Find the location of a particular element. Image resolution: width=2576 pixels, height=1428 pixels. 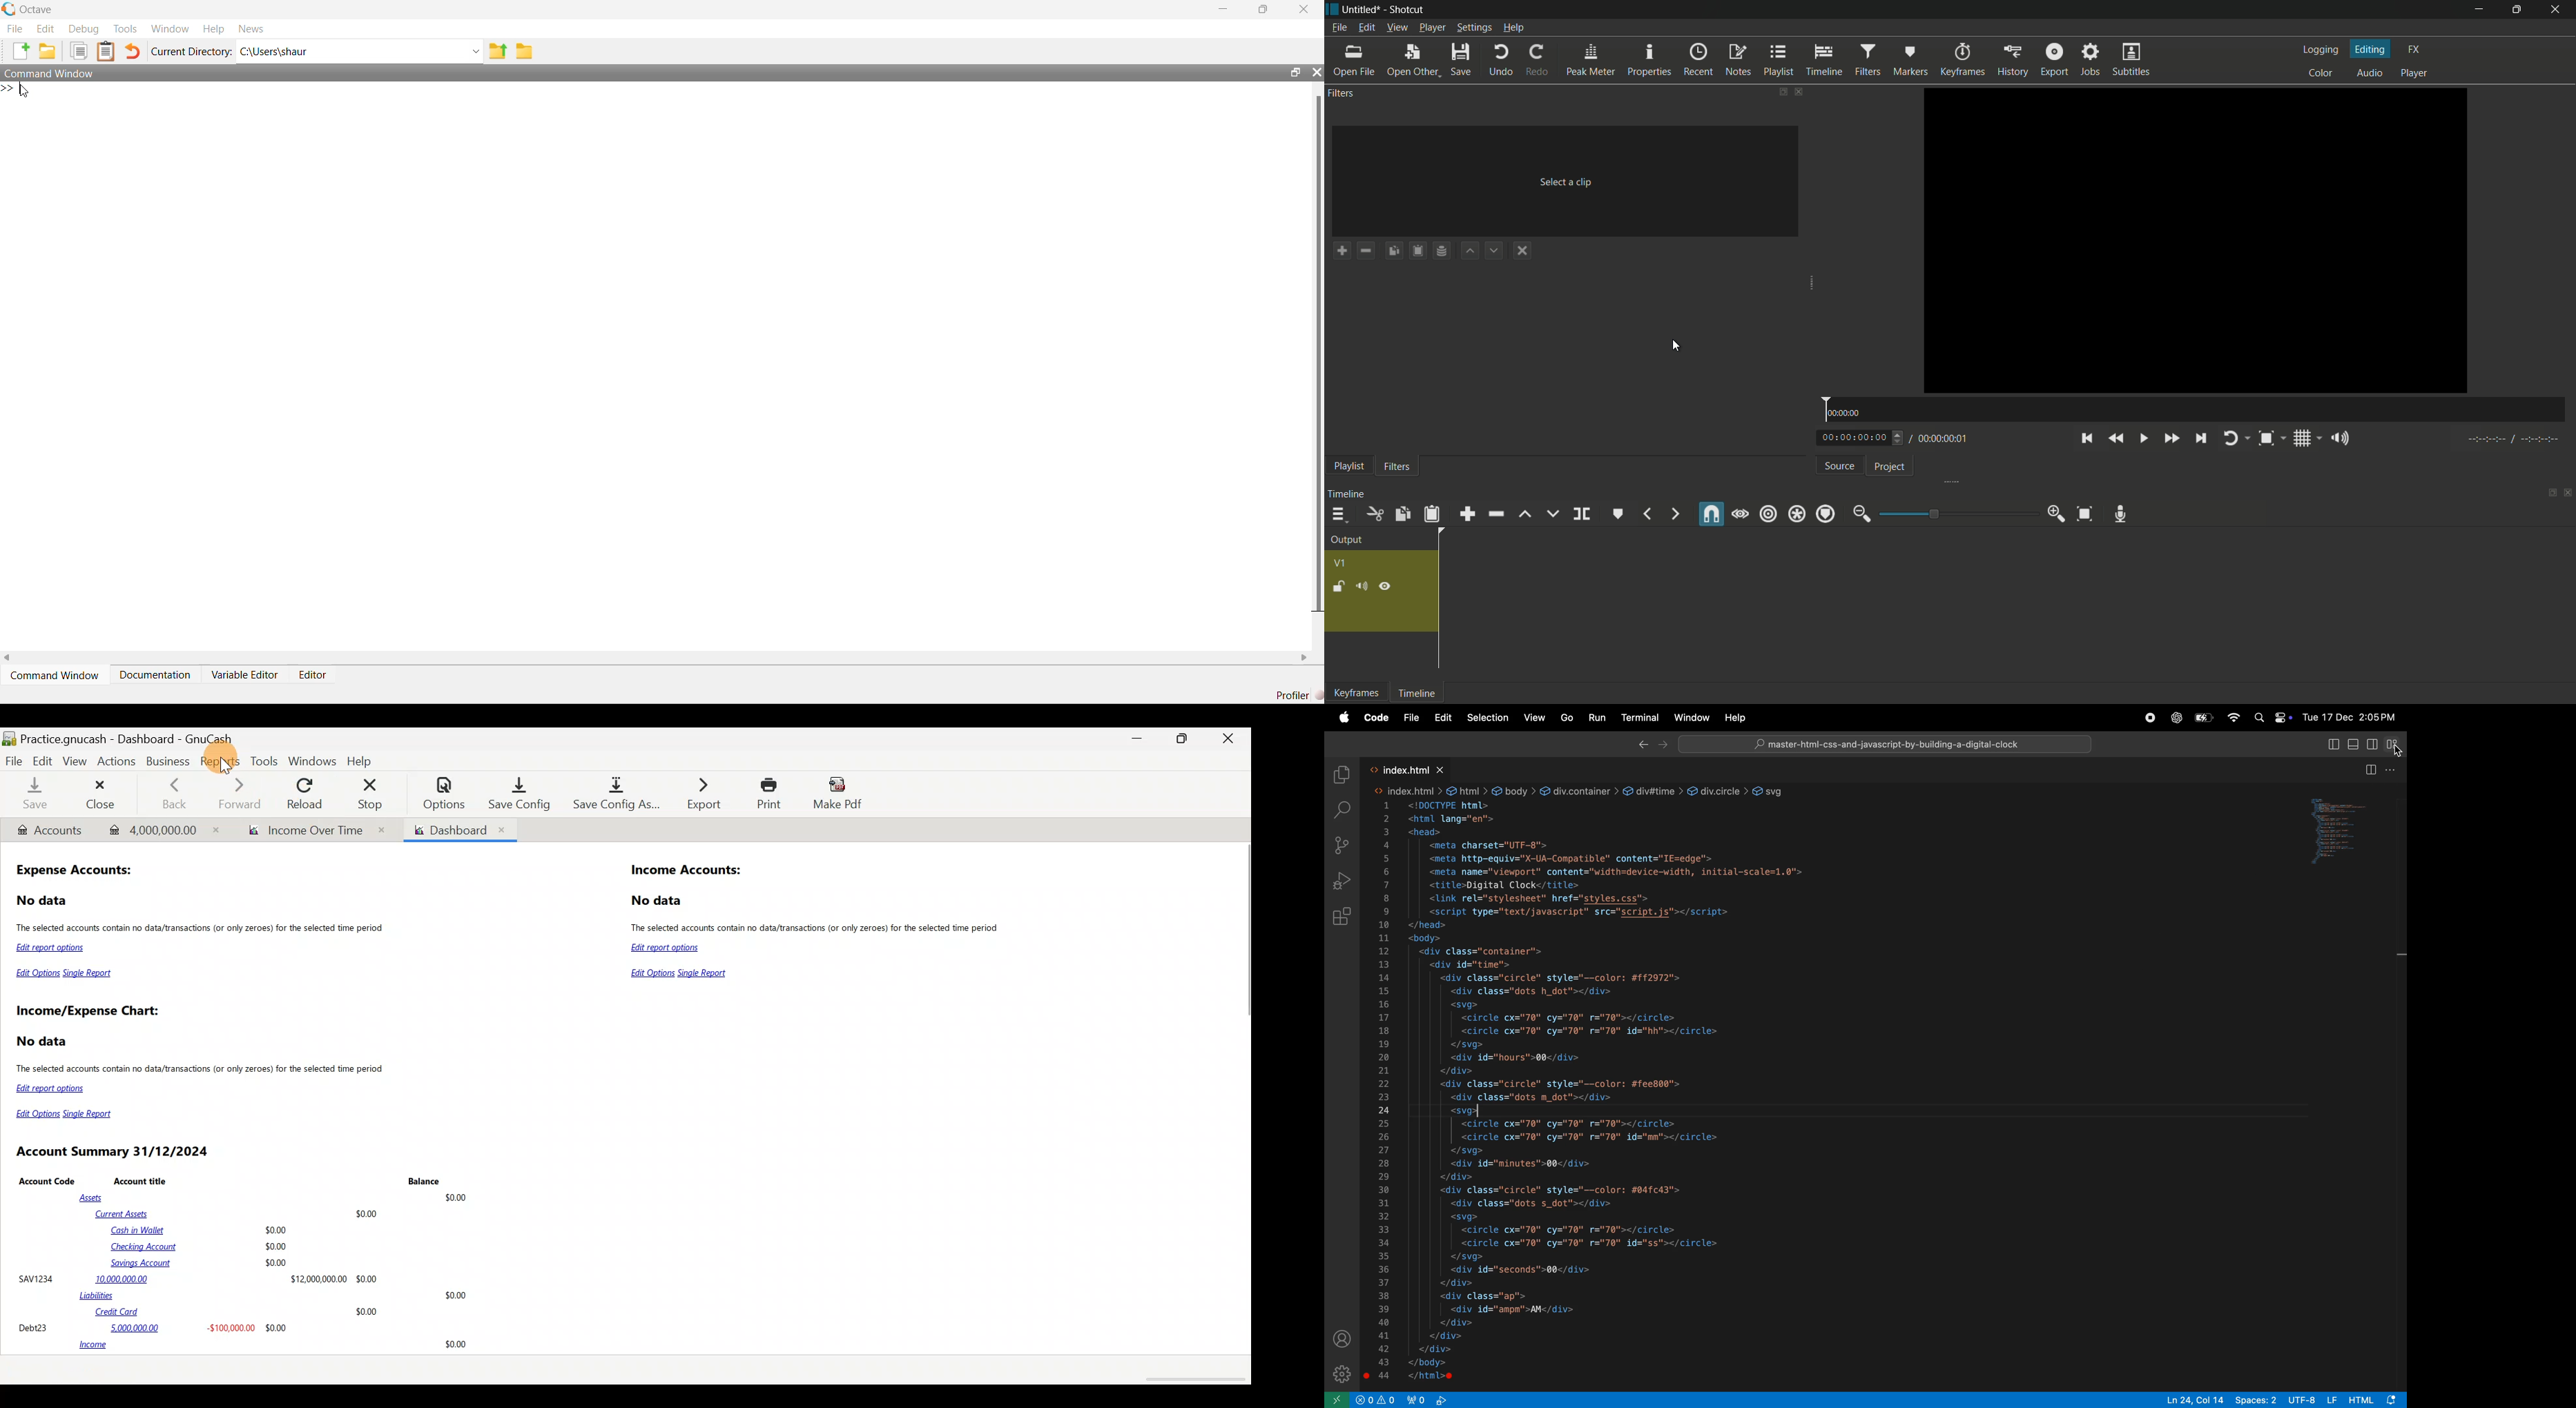

Dashboard is located at coordinates (459, 830).